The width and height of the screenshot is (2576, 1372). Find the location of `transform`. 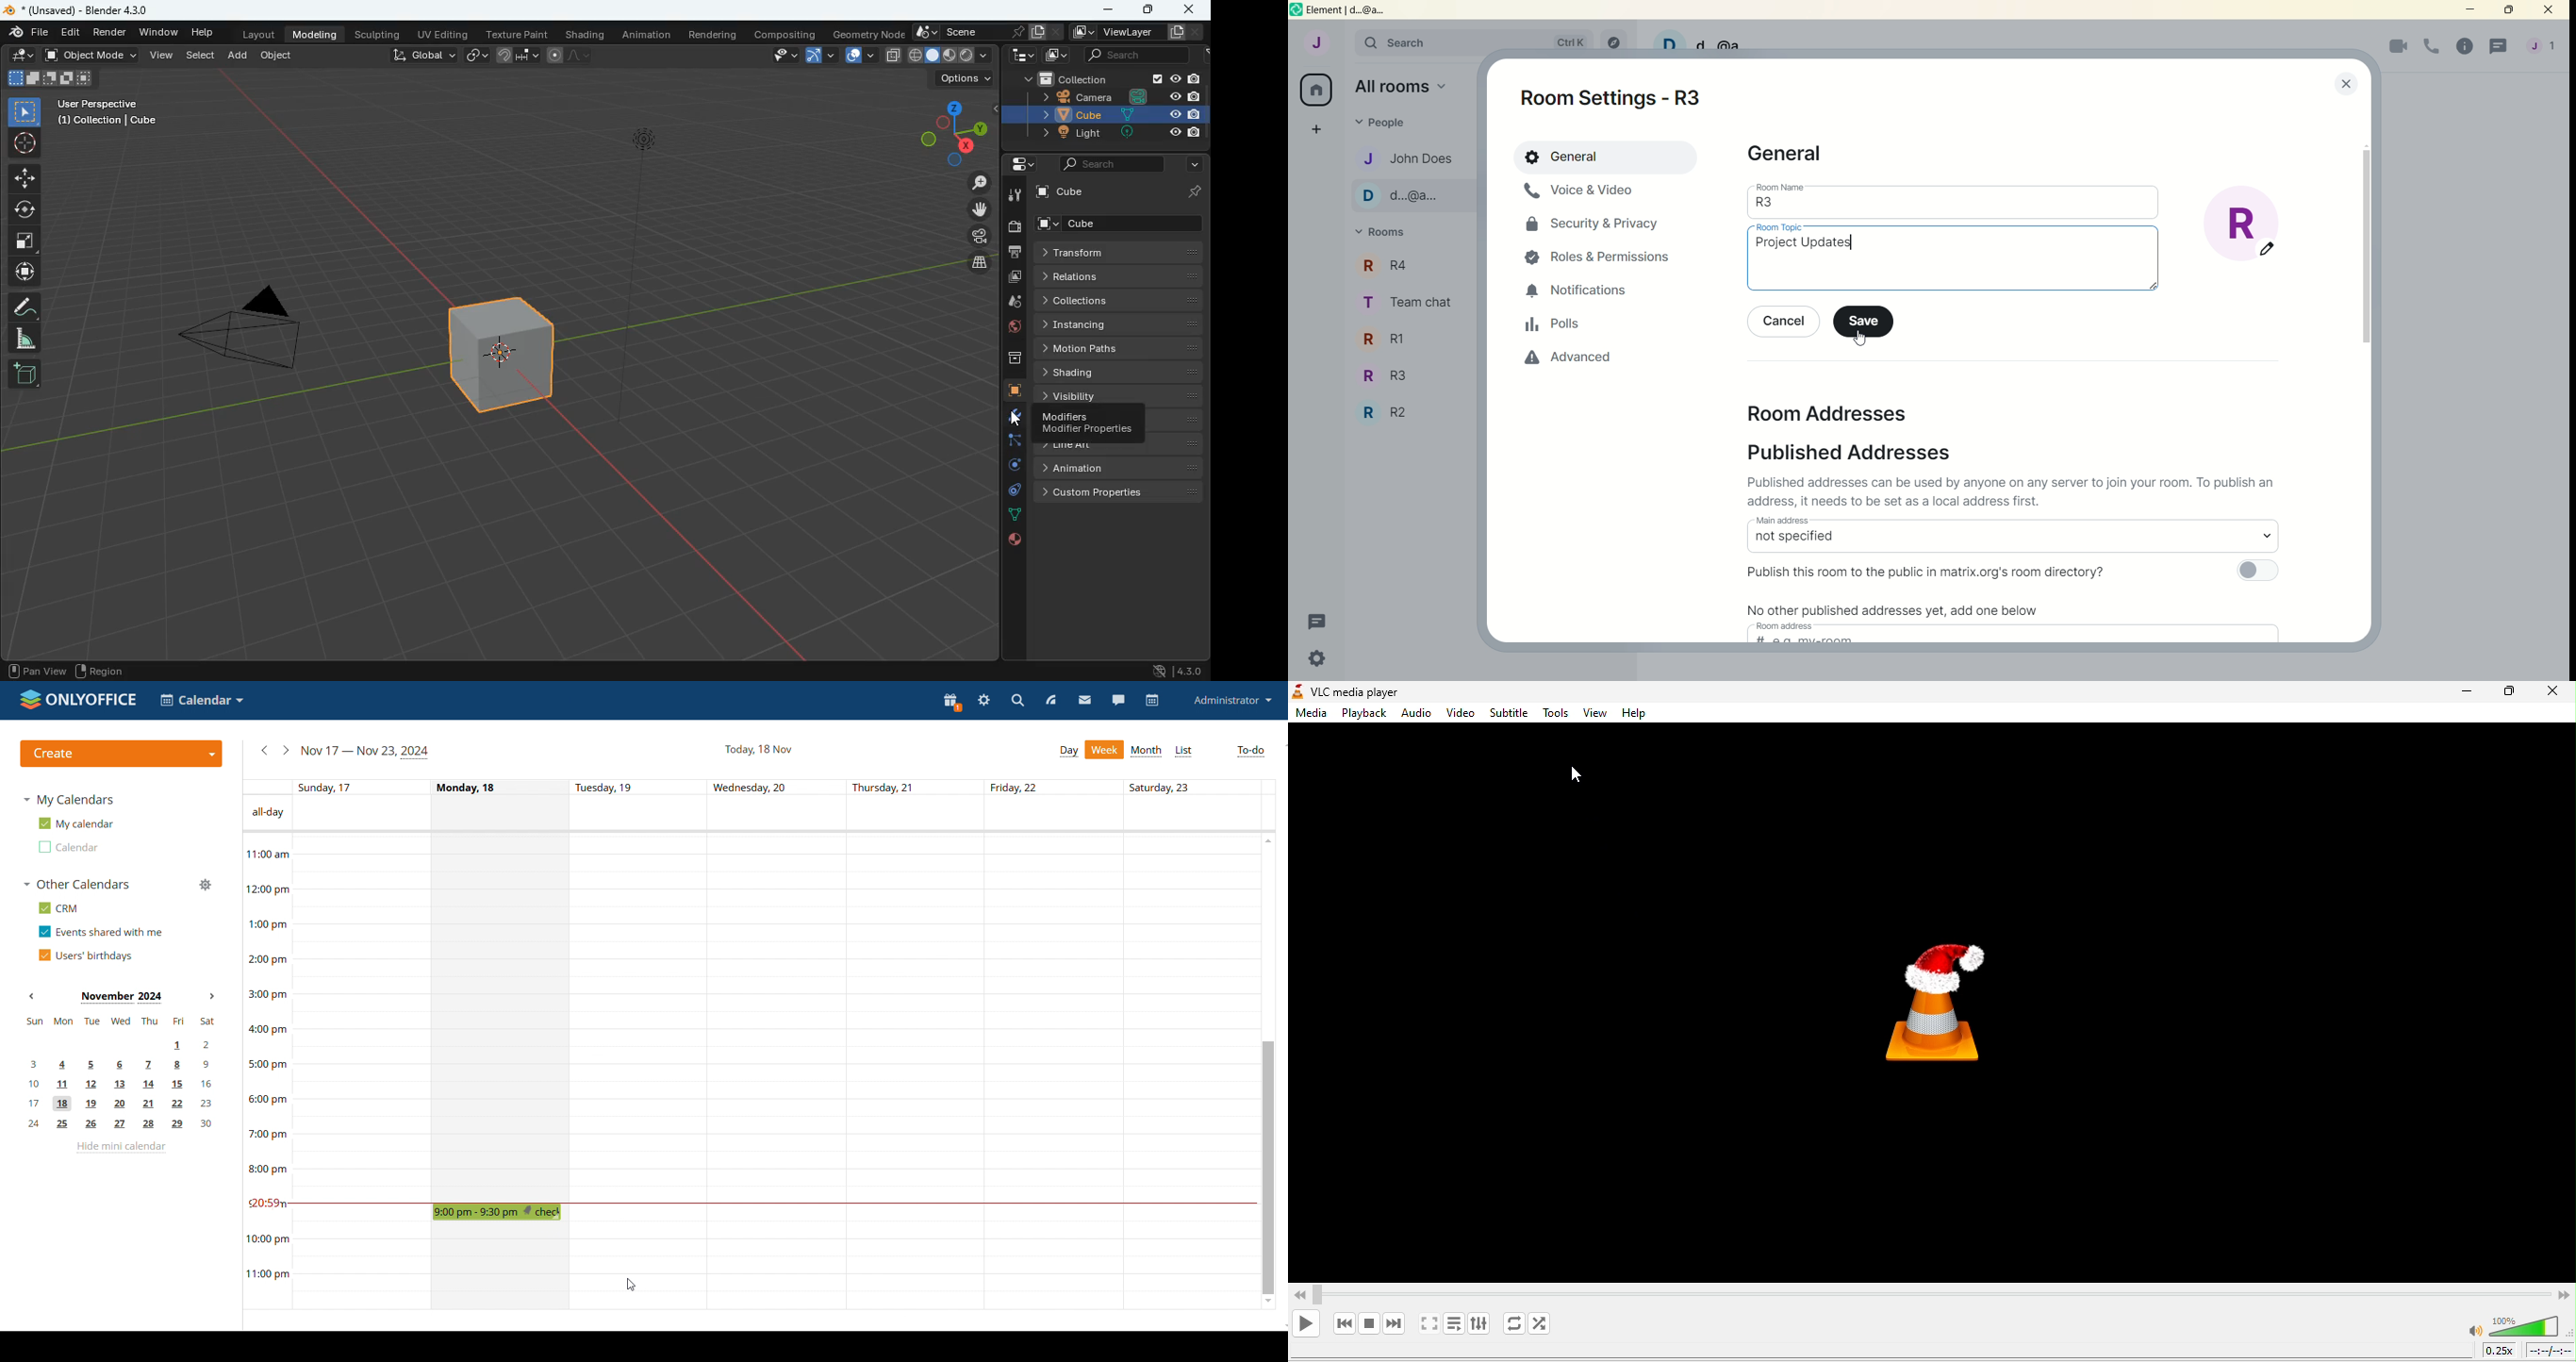

transform is located at coordinates (1120, 253).